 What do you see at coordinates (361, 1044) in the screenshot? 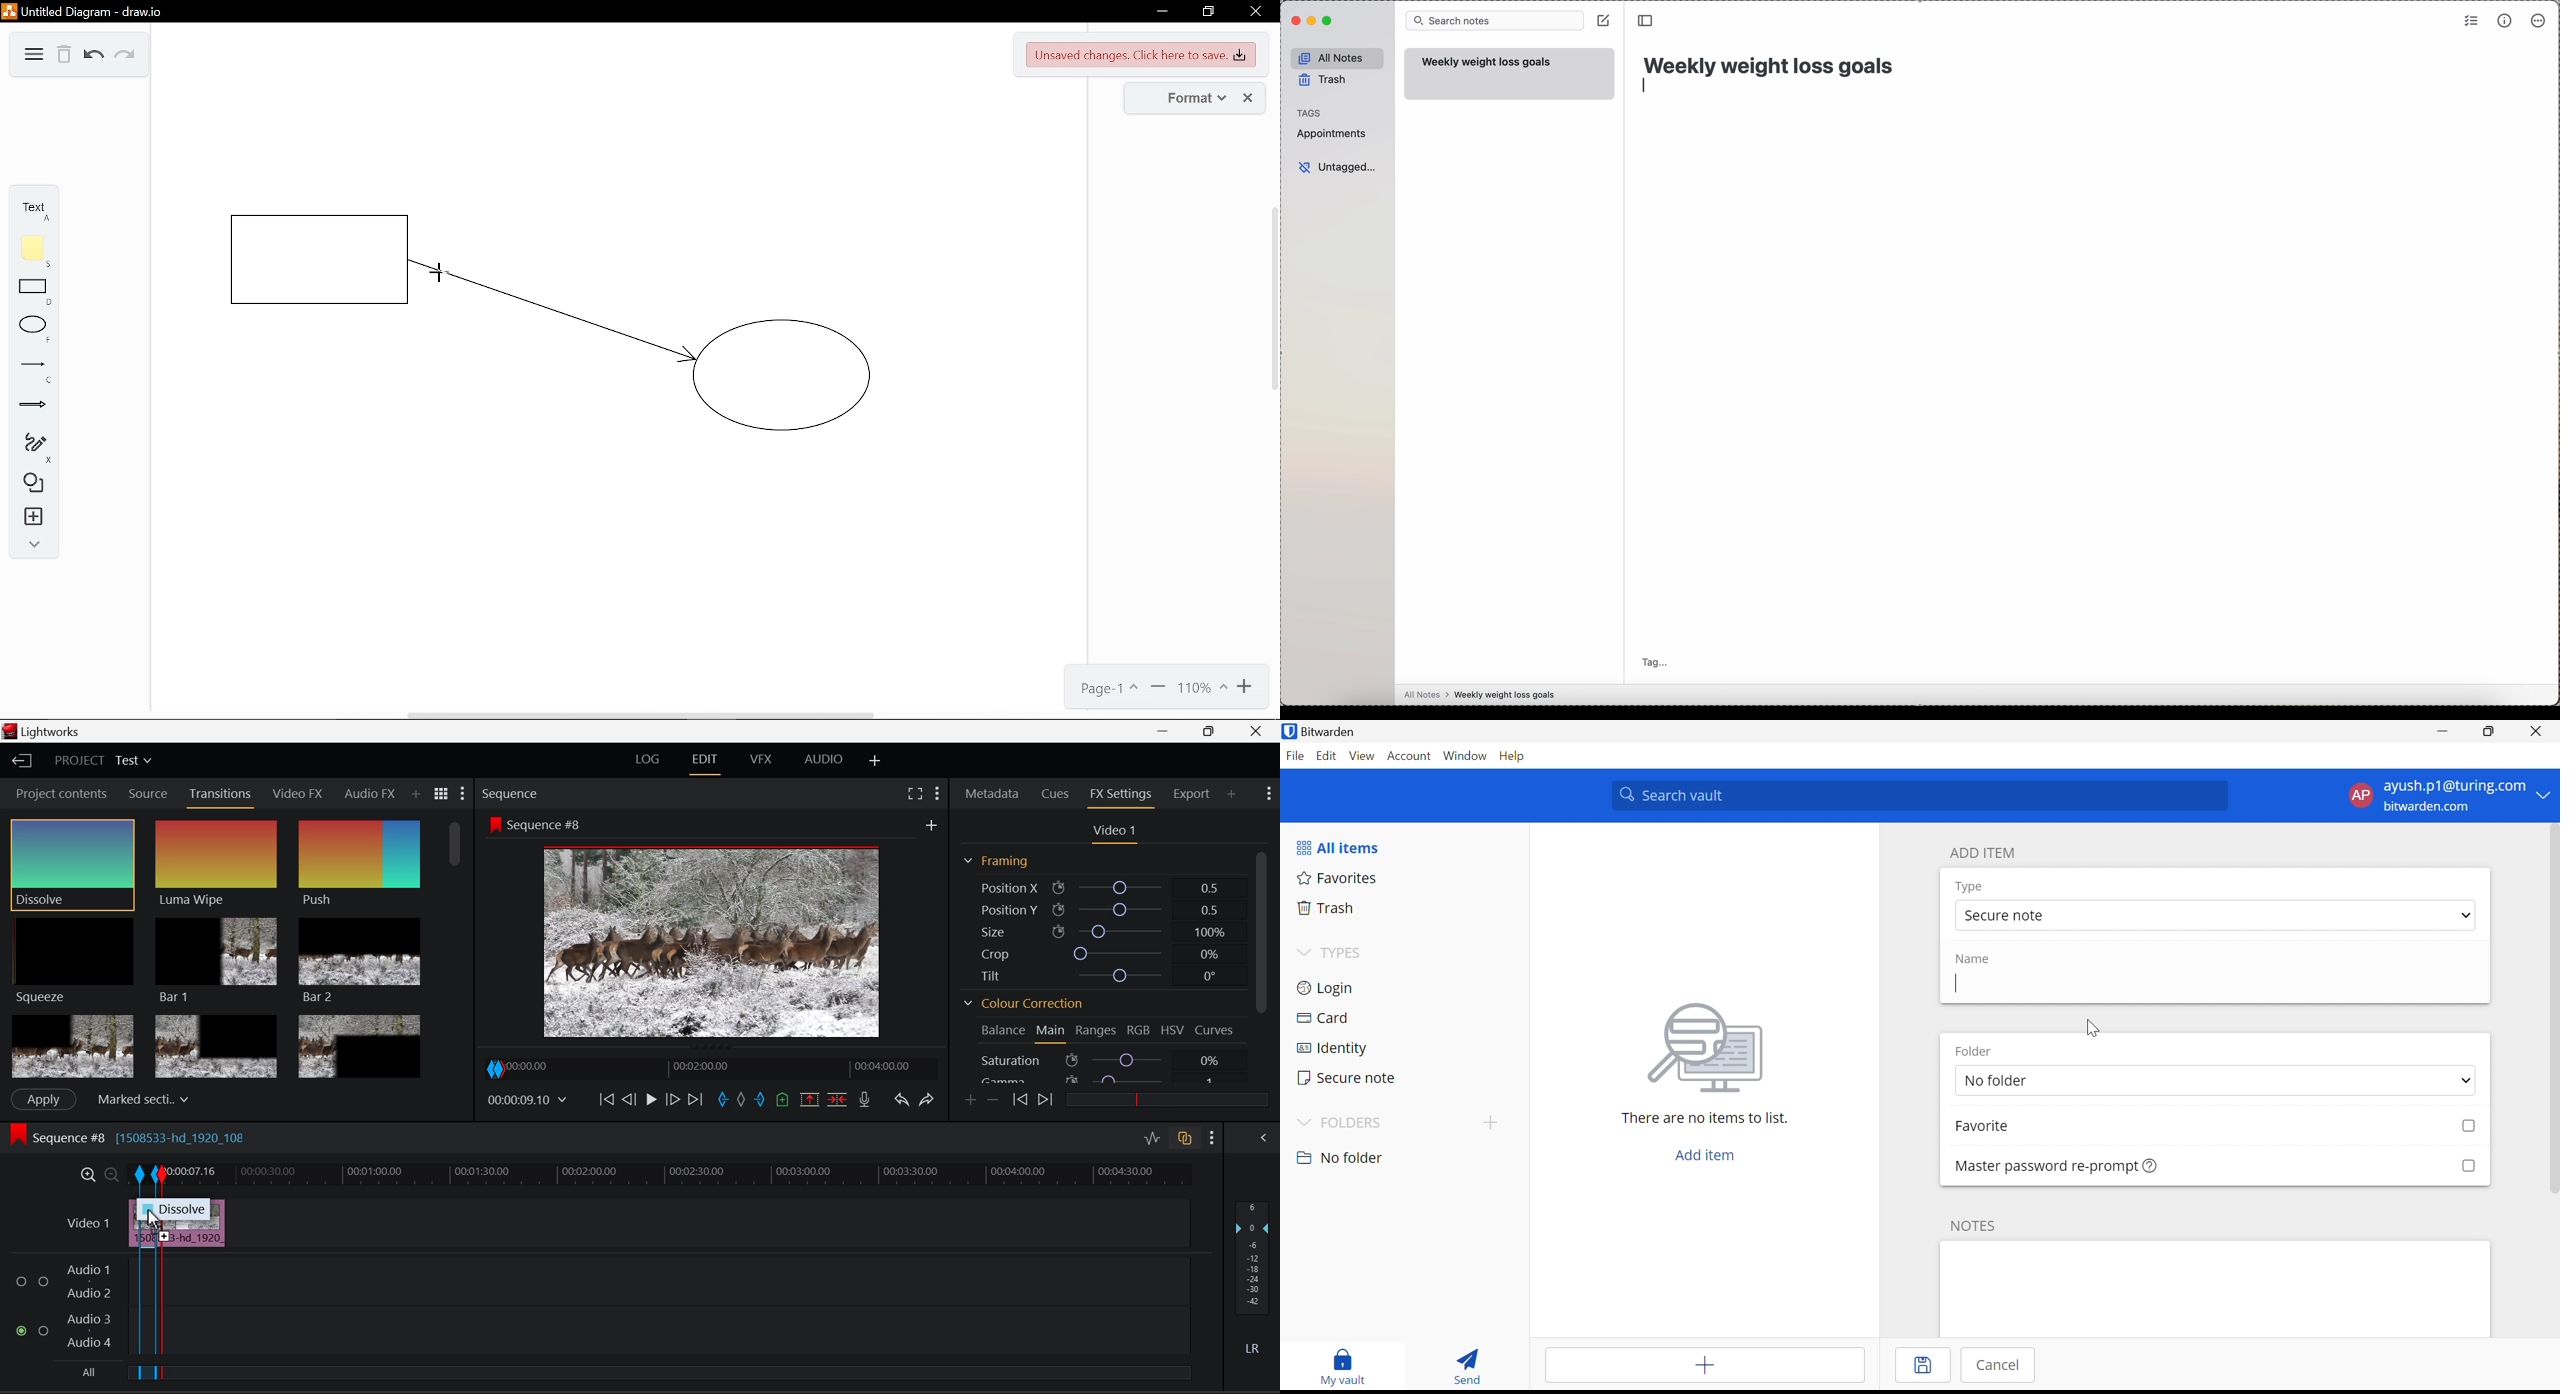
I see `Box 3` at bounding box center [361, 1044].